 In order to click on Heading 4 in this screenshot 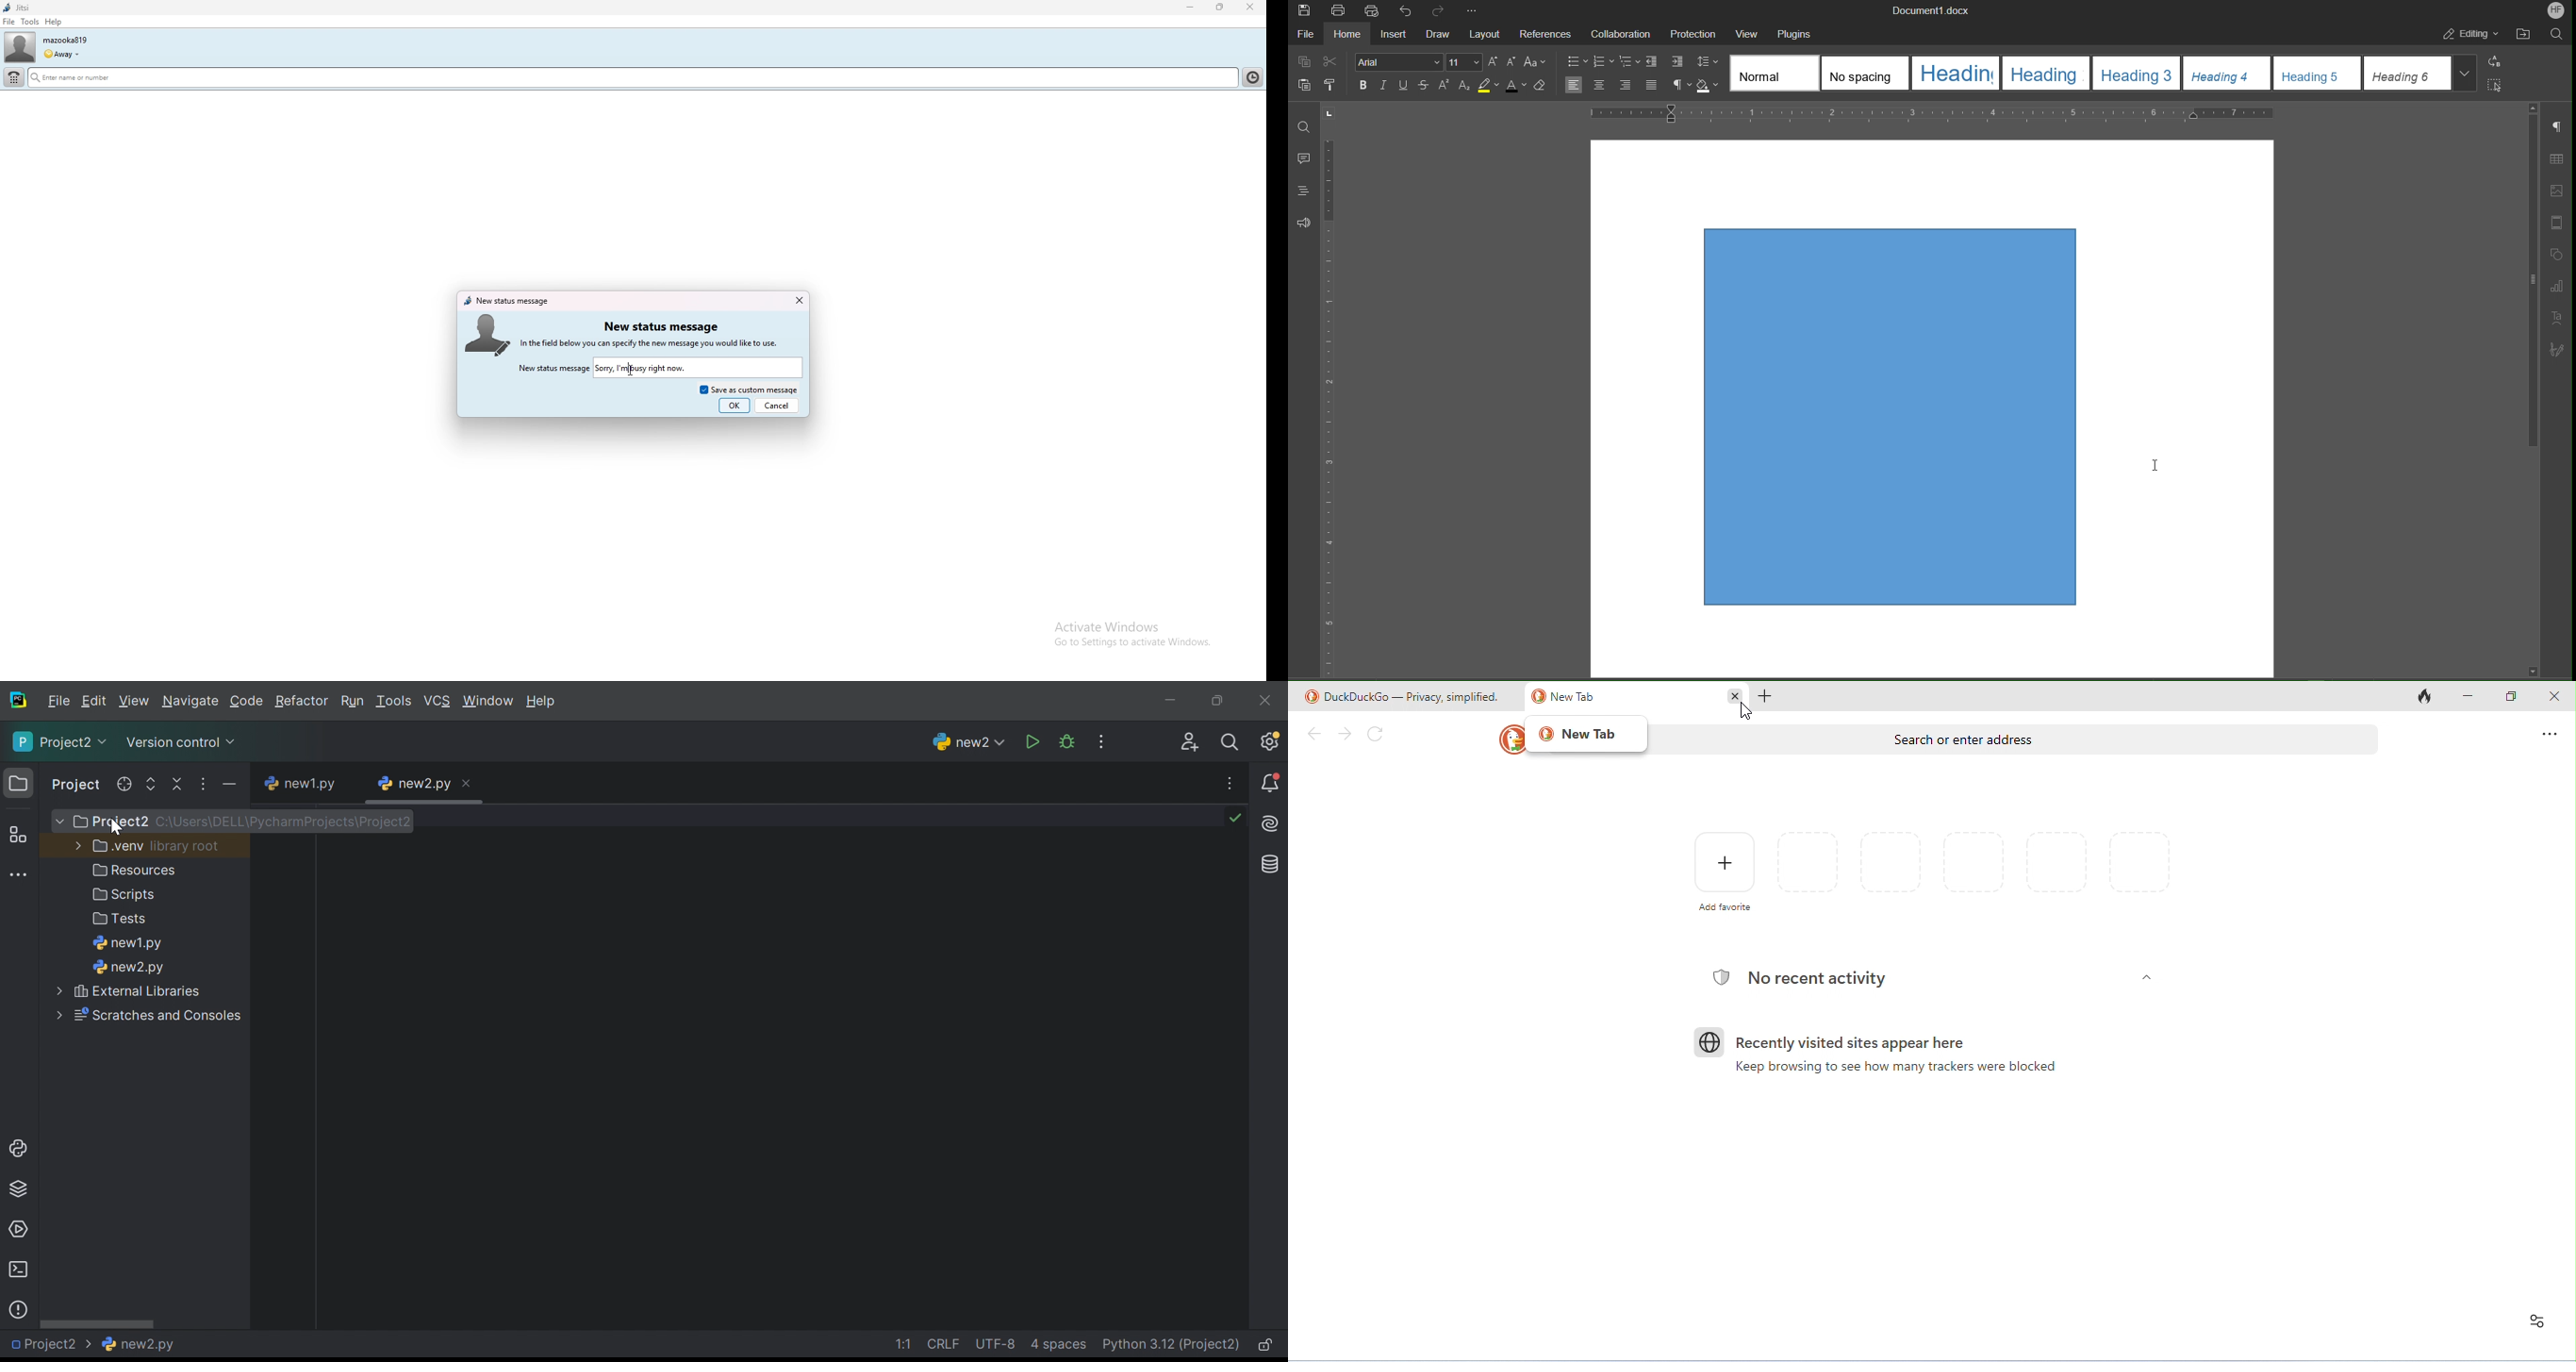, I will do `click(2225, 73)`.